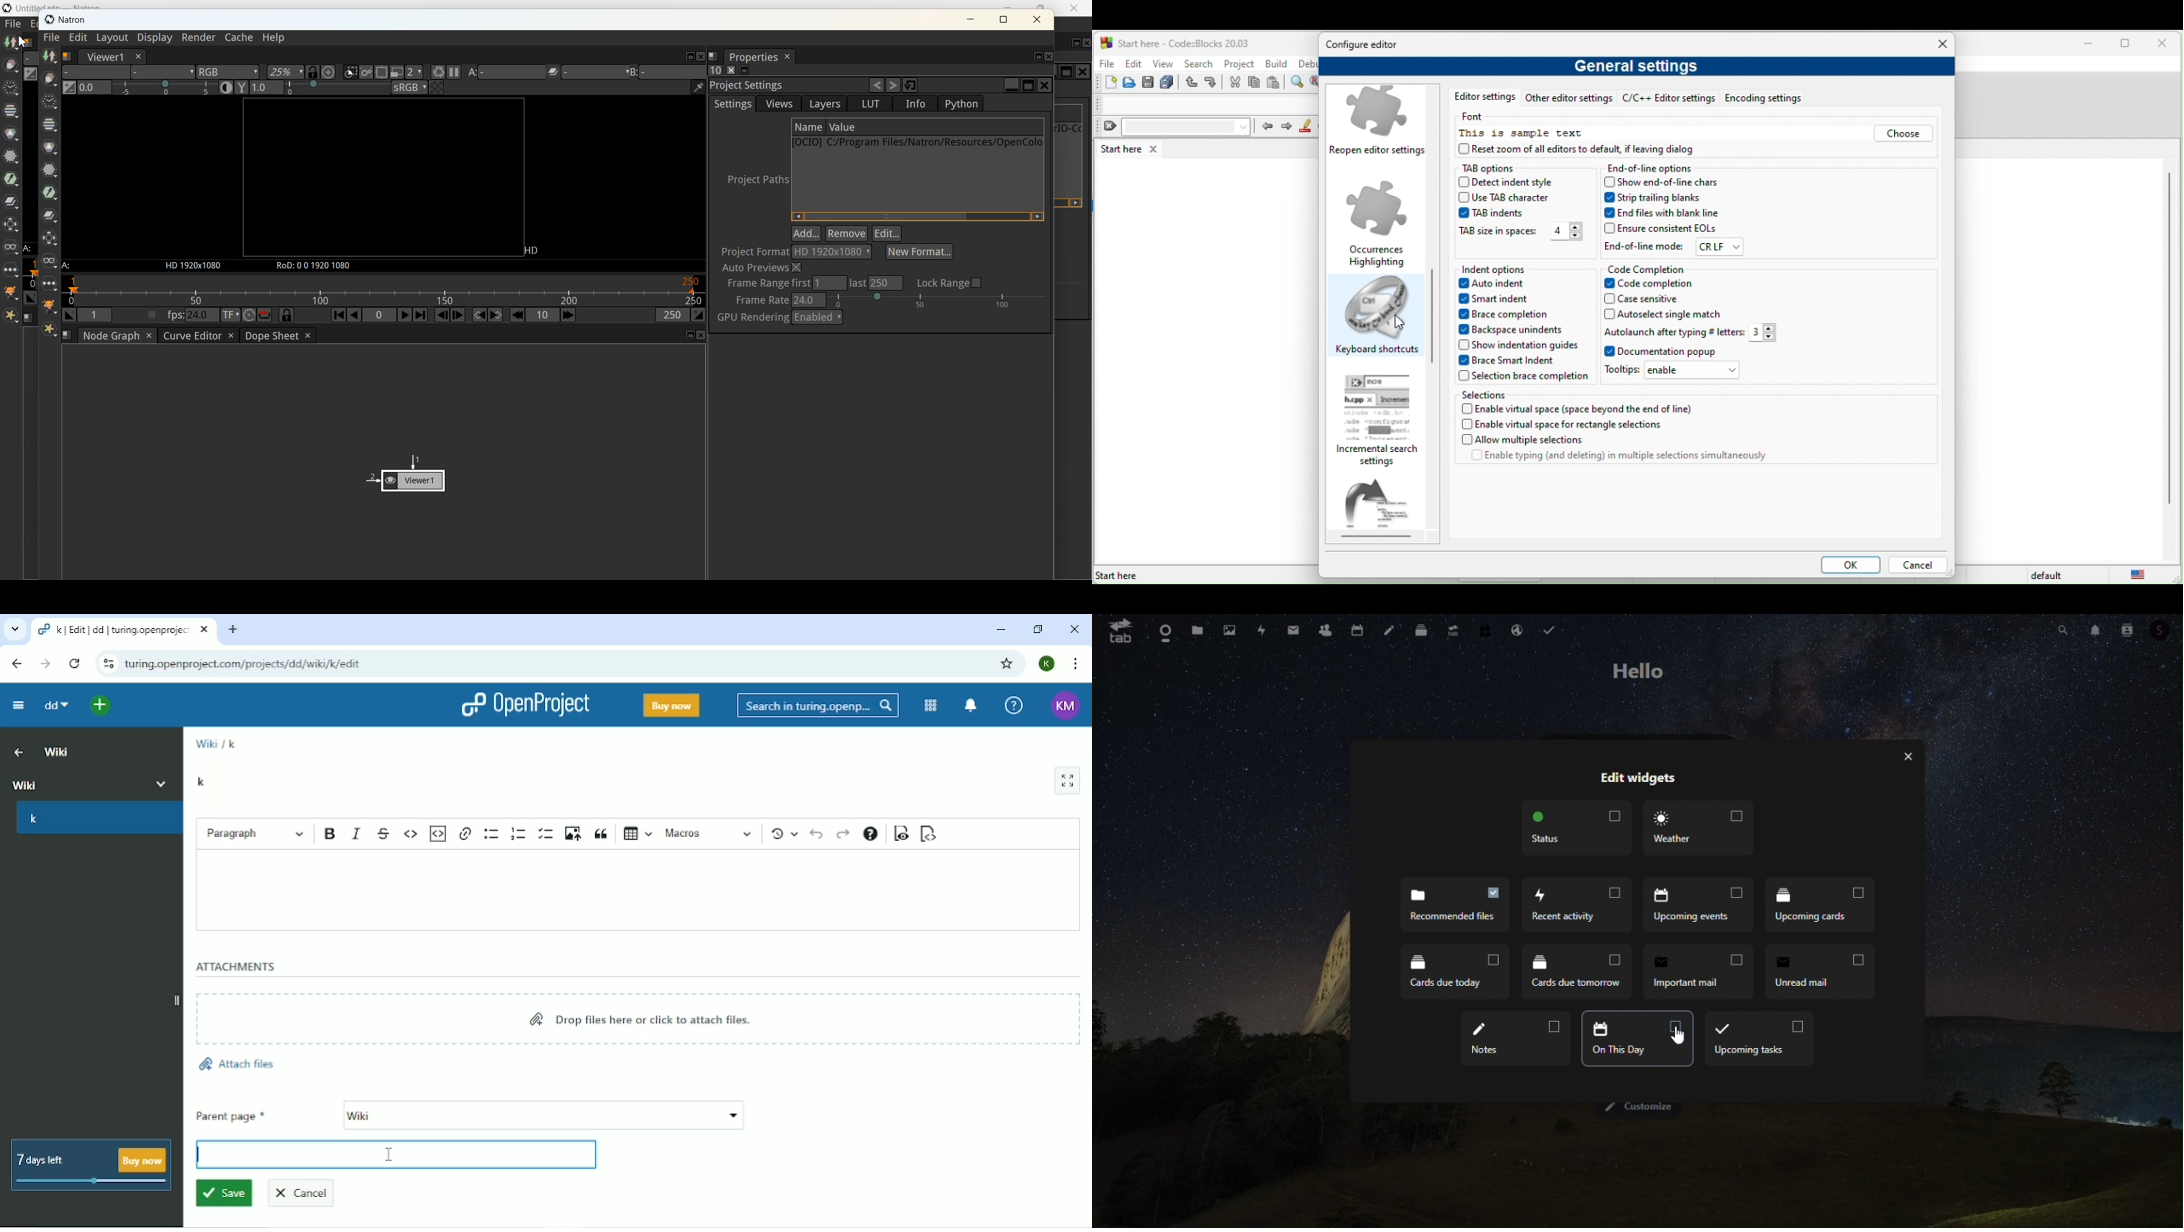 This screenshot has height=1232, width=2184. I want to click on close, so click(1913, 756).